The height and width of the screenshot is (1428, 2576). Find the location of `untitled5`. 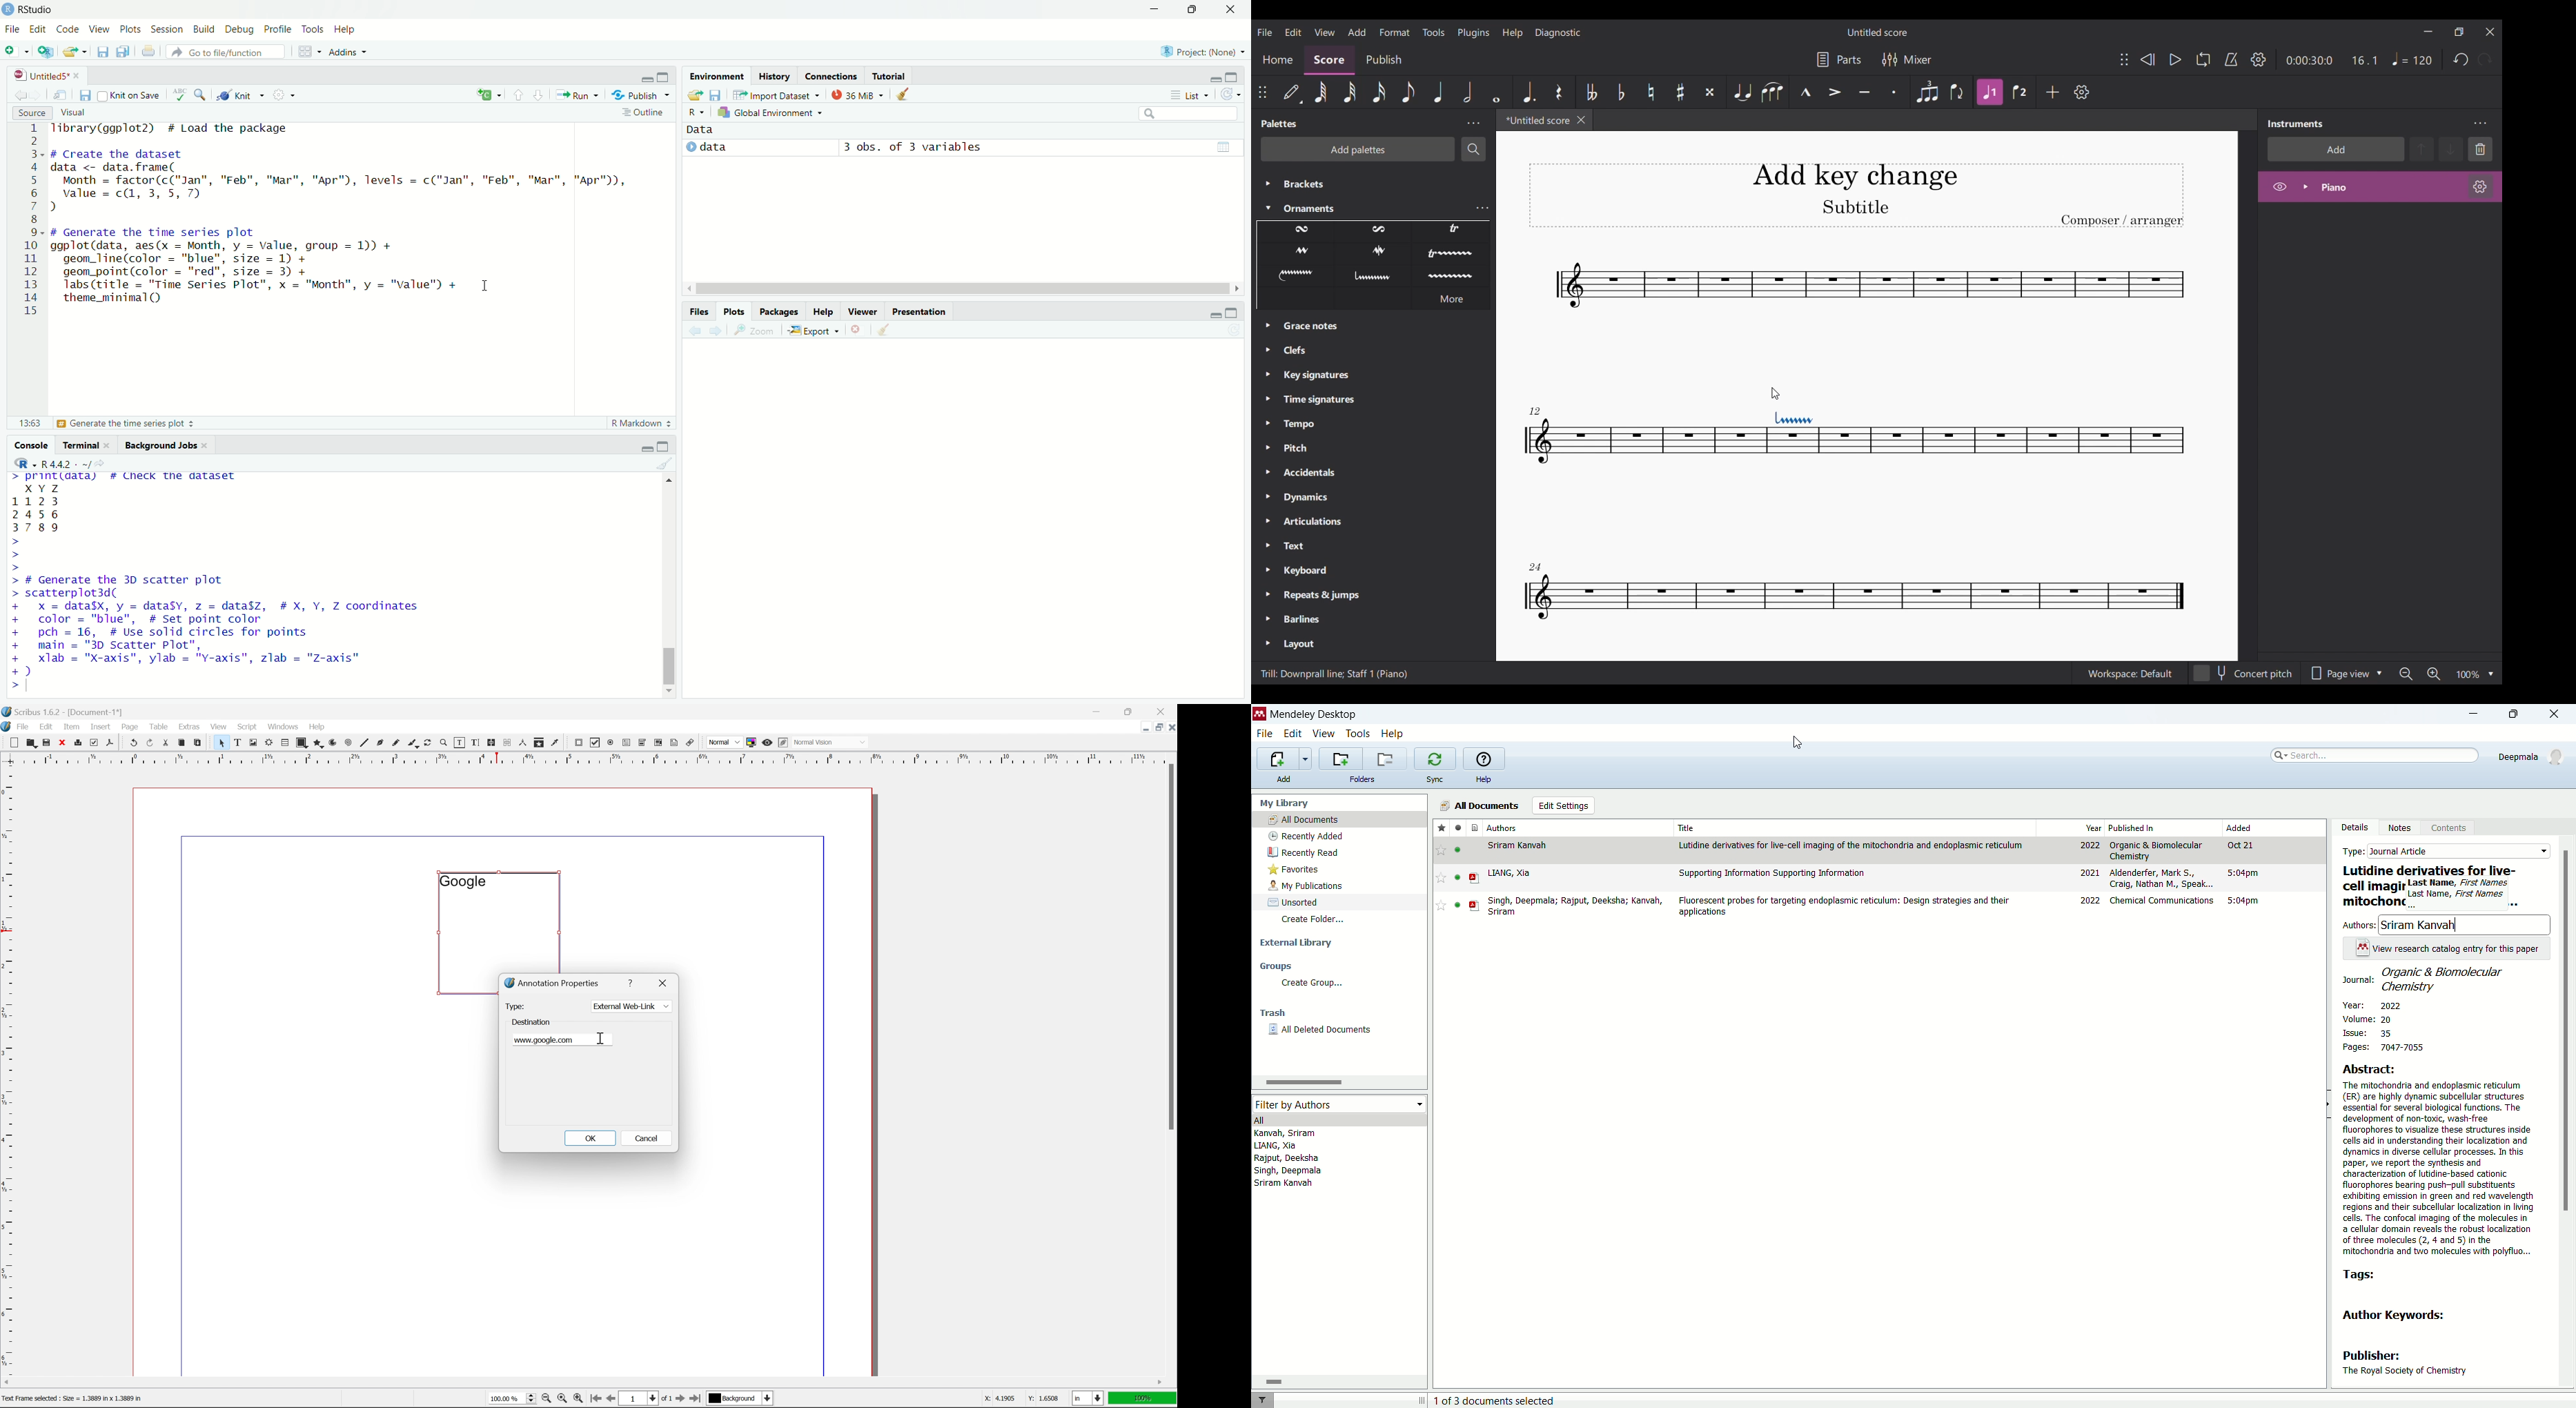

untitled5 is located at coordinates (45, 76).